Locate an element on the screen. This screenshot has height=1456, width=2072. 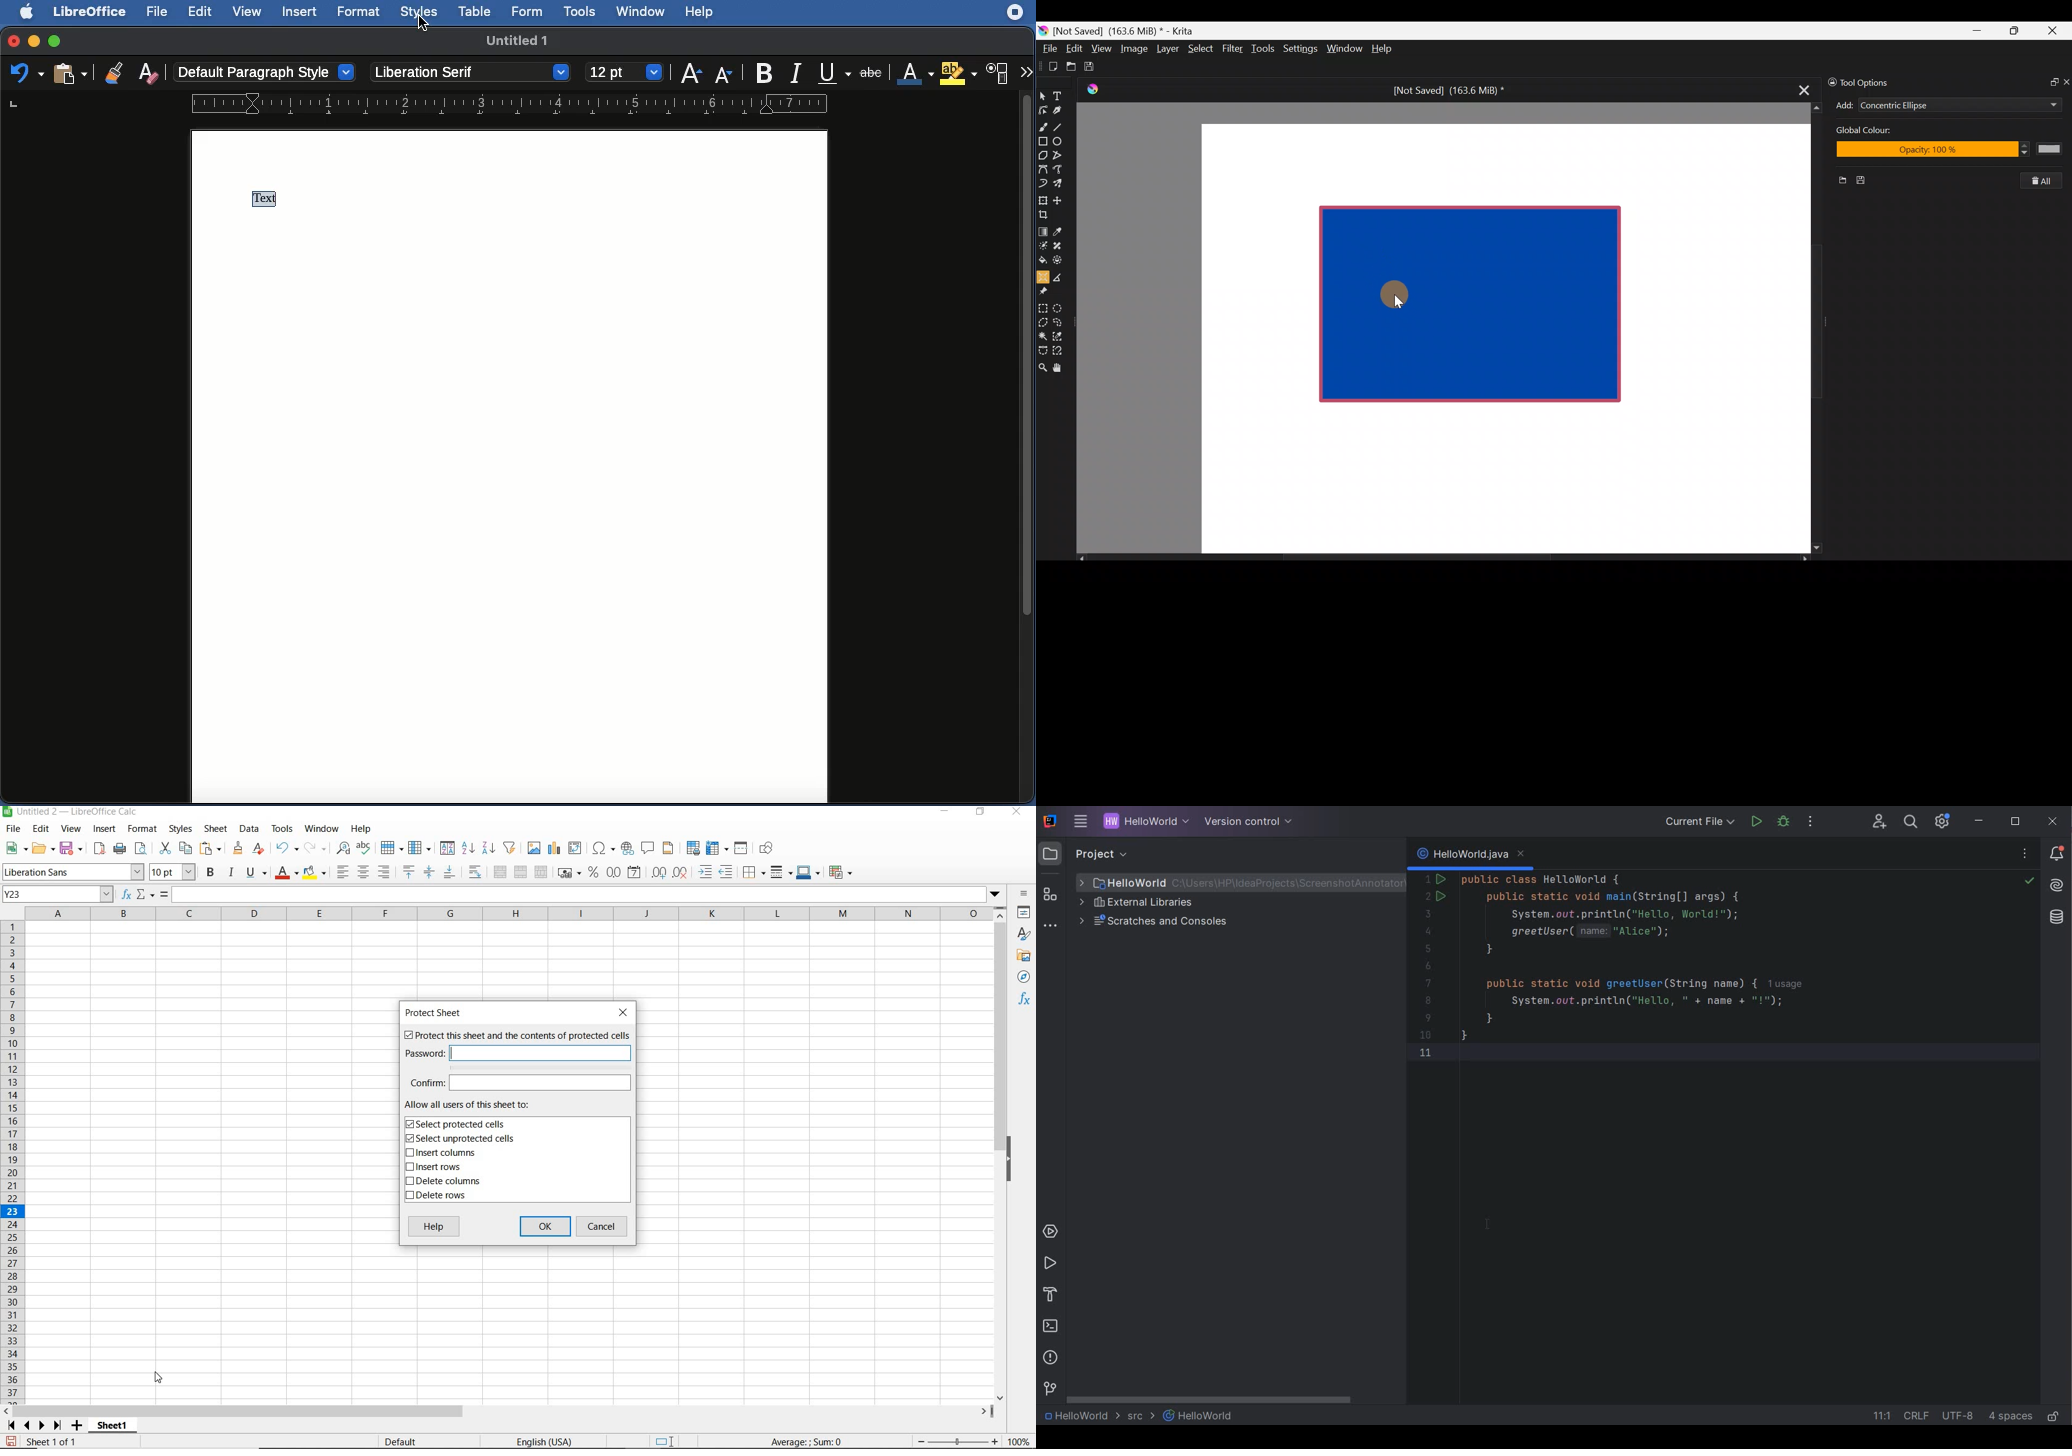
Canvas is located at coordinates (1497, 338).